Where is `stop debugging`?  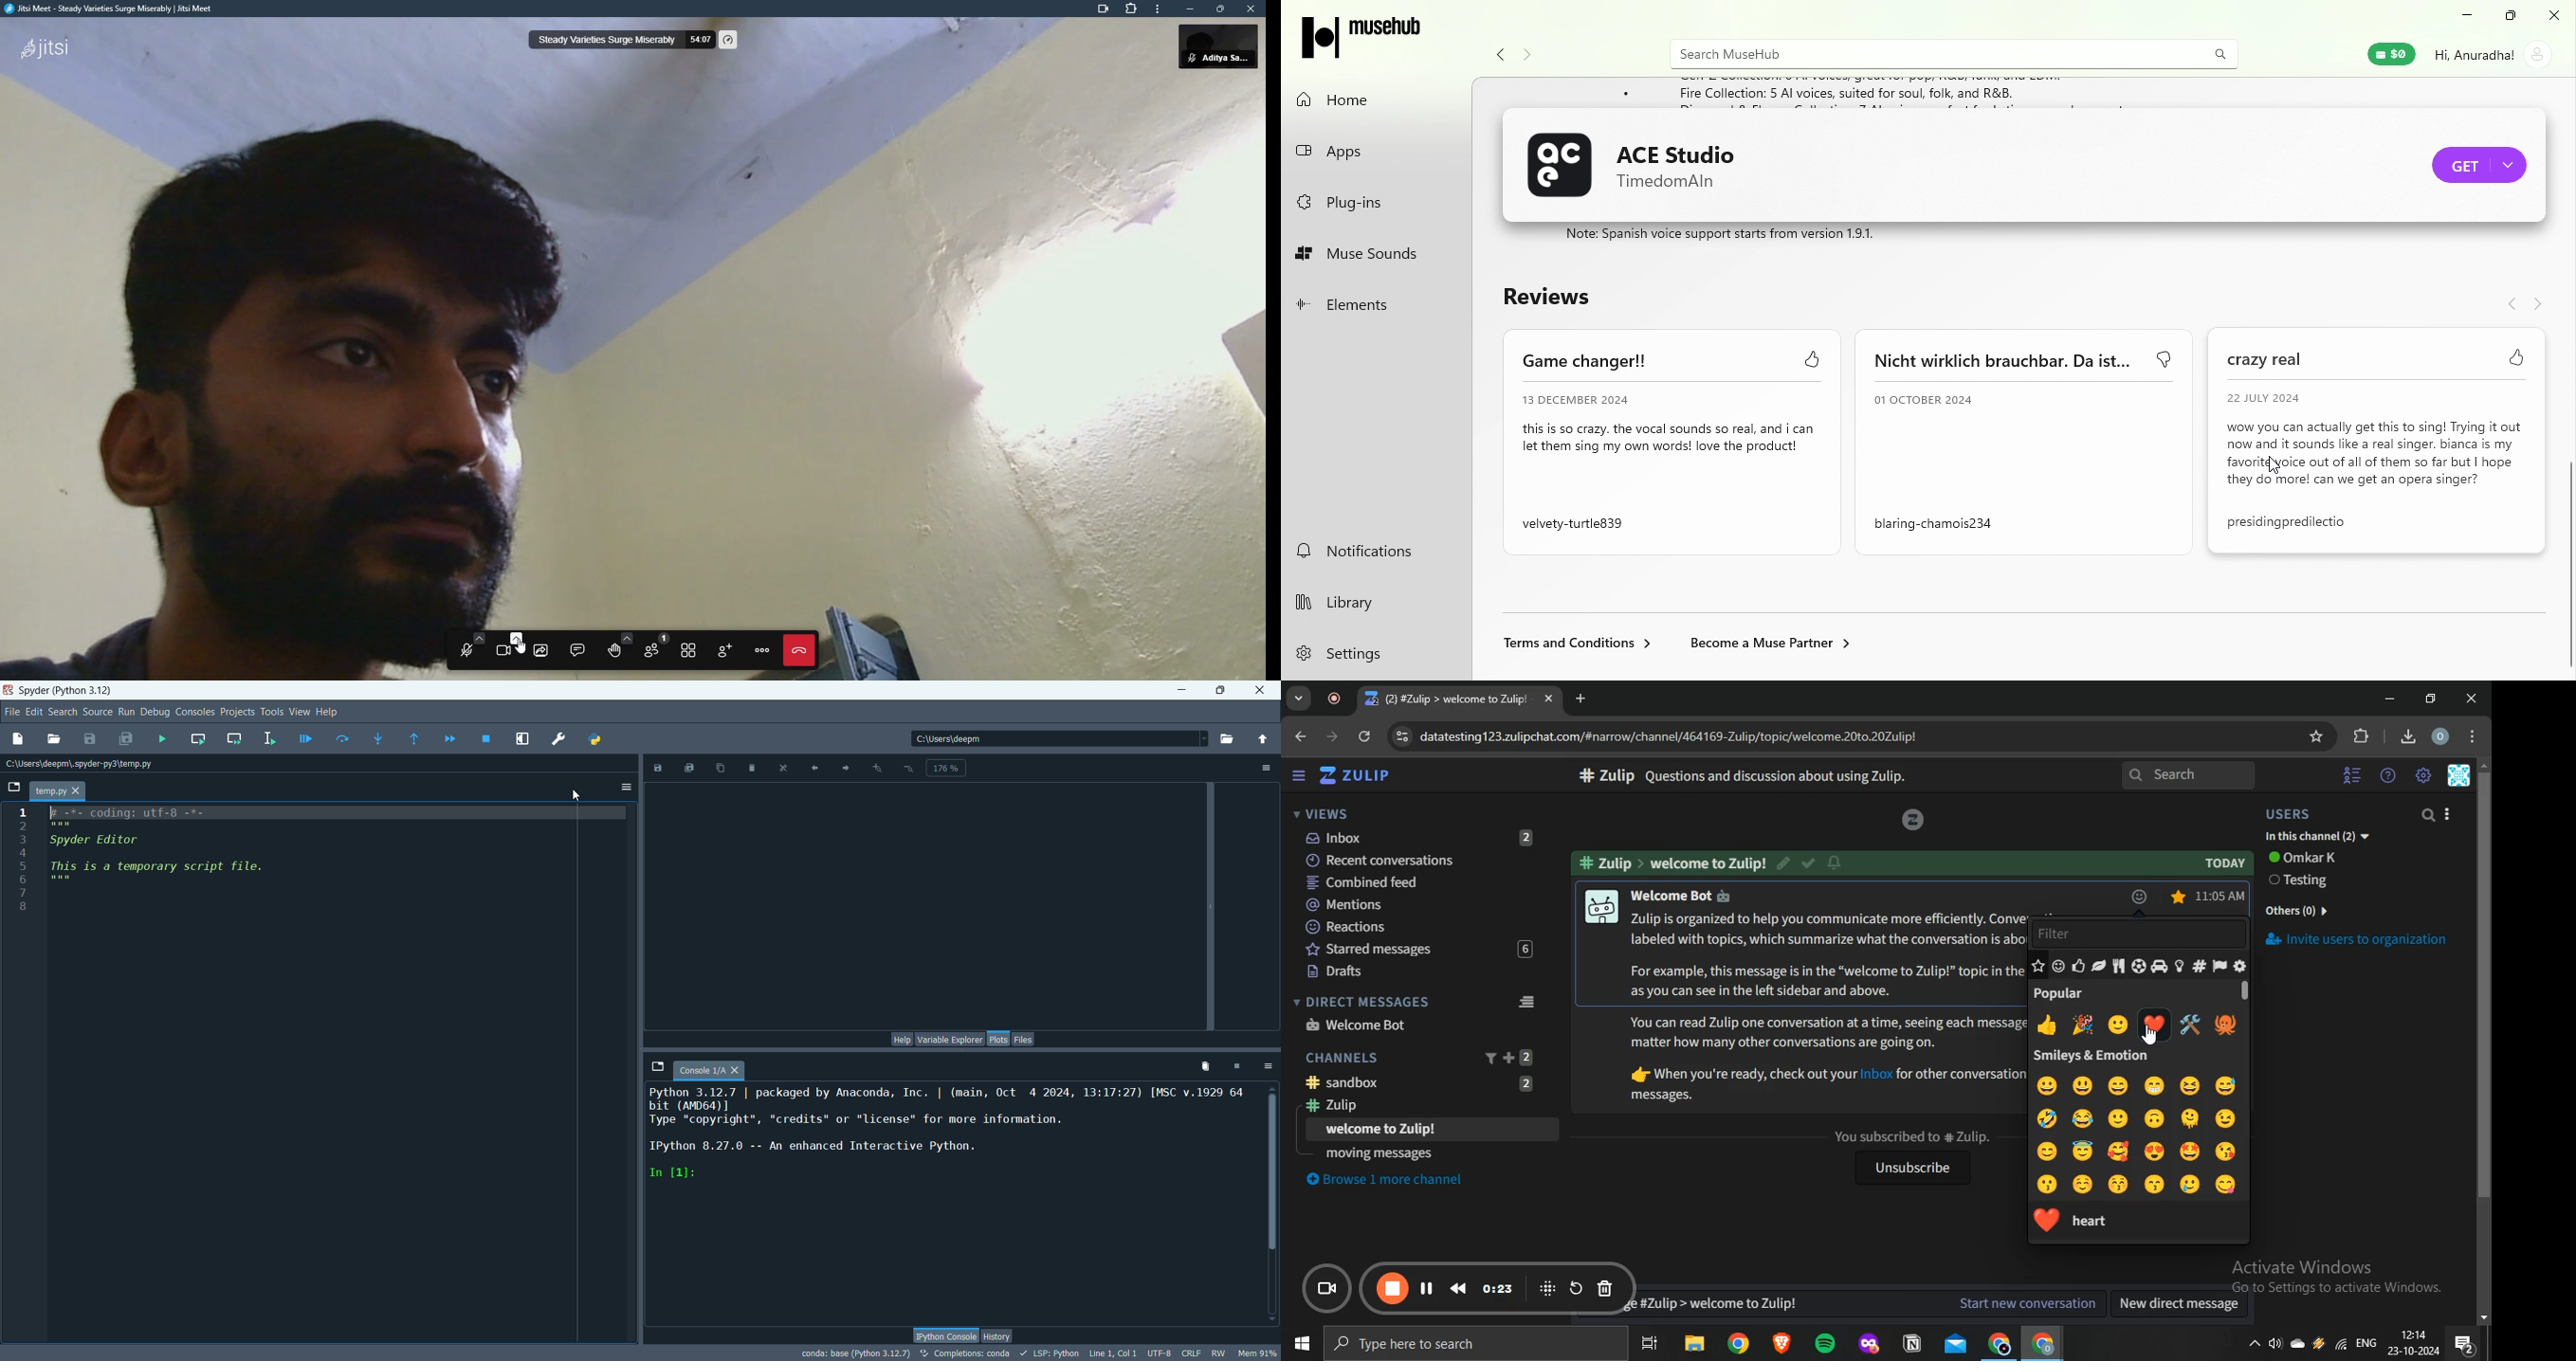
stop debugging is located at coordinates (487, 739).